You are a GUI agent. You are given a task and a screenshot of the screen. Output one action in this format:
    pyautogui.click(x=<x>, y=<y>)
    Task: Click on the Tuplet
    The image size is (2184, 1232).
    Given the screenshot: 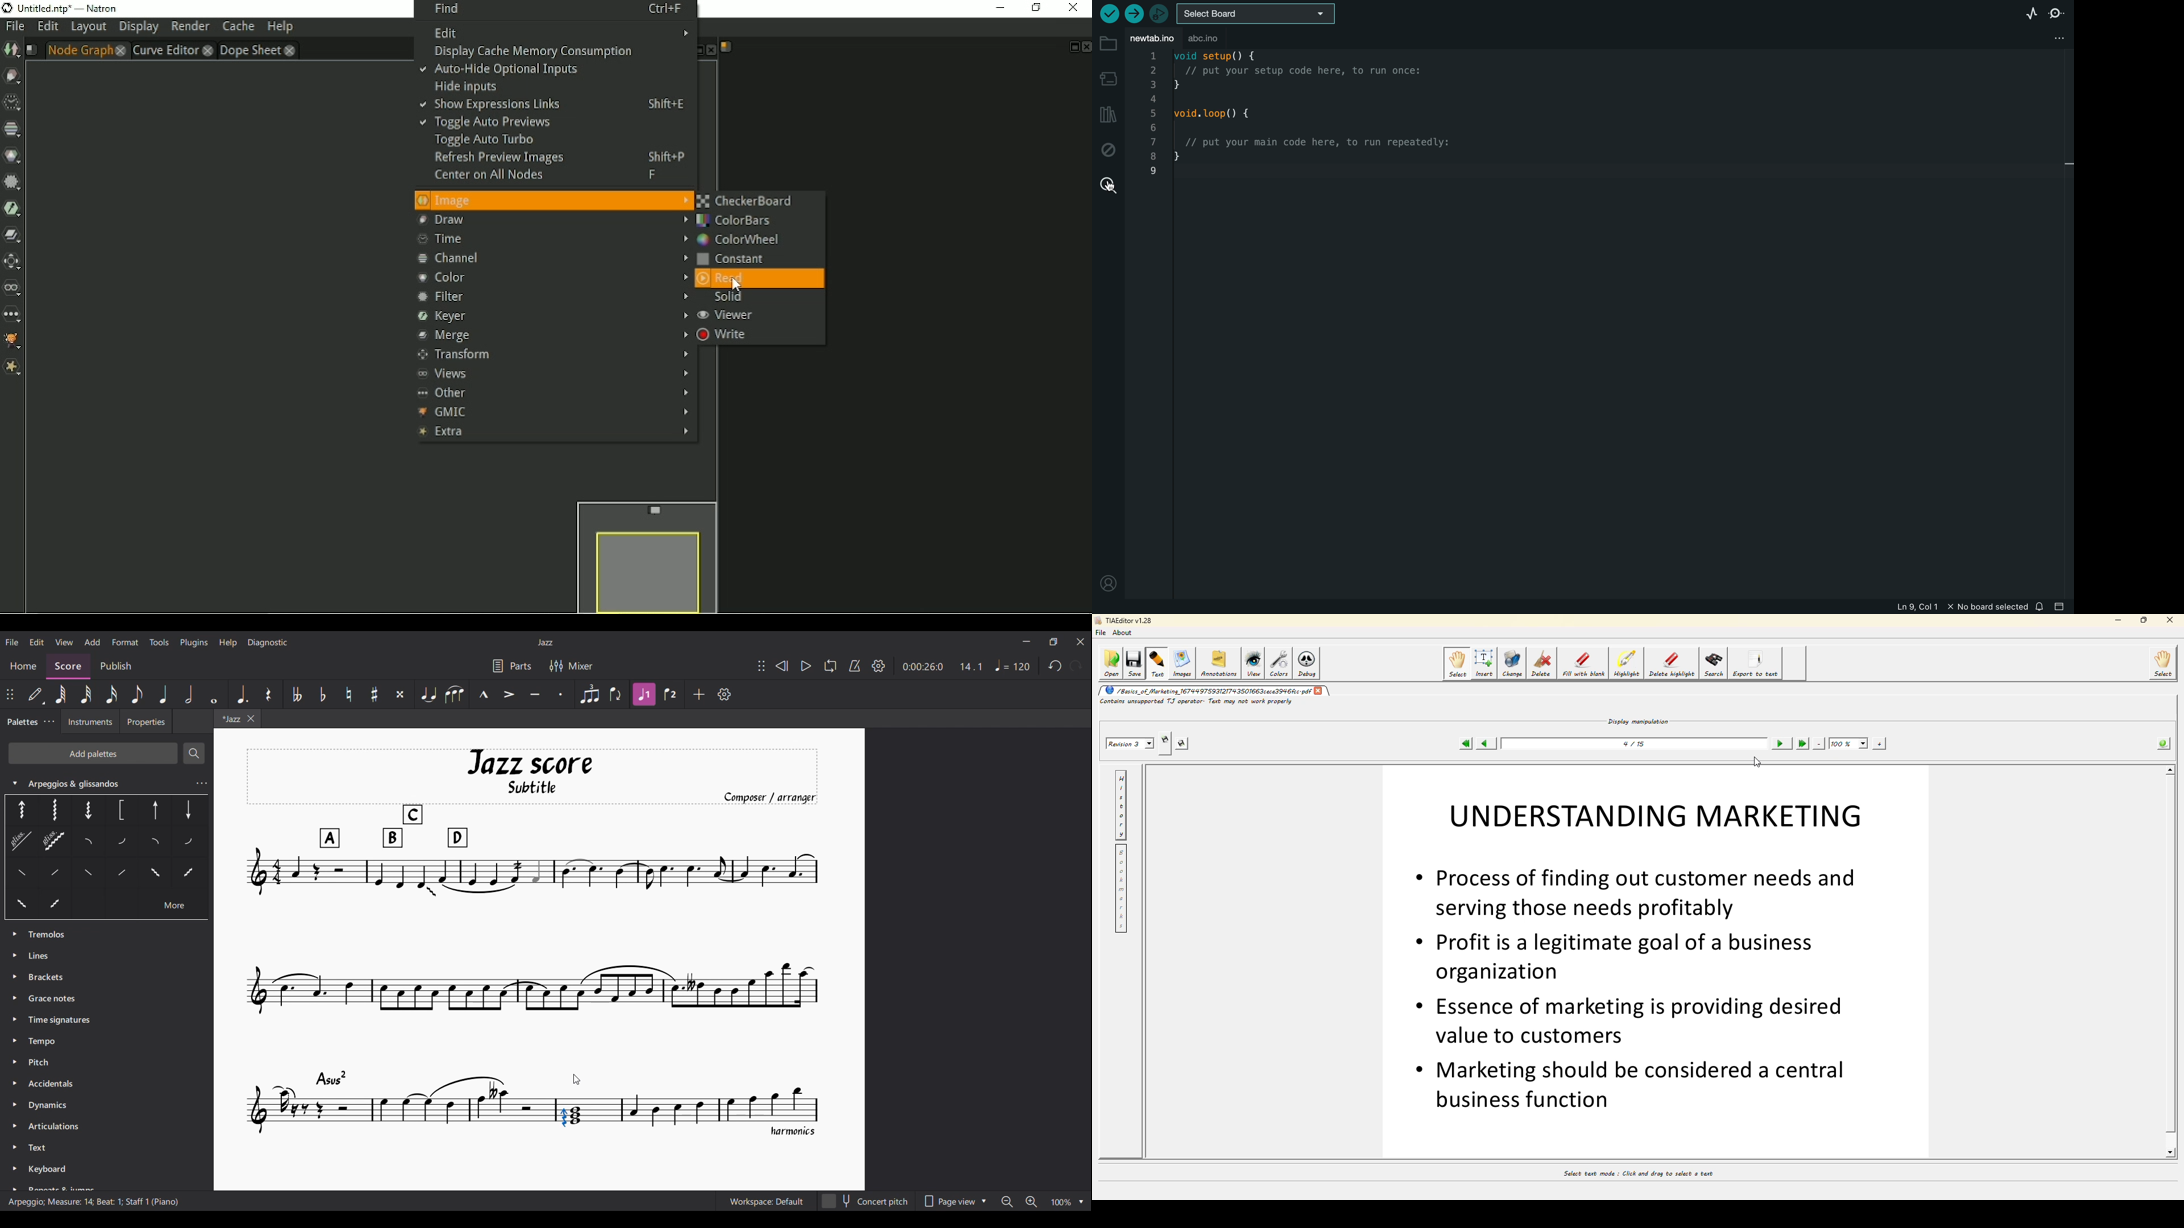 What is the action you would take?
    pyautogui.click(x=589, y=694)
    